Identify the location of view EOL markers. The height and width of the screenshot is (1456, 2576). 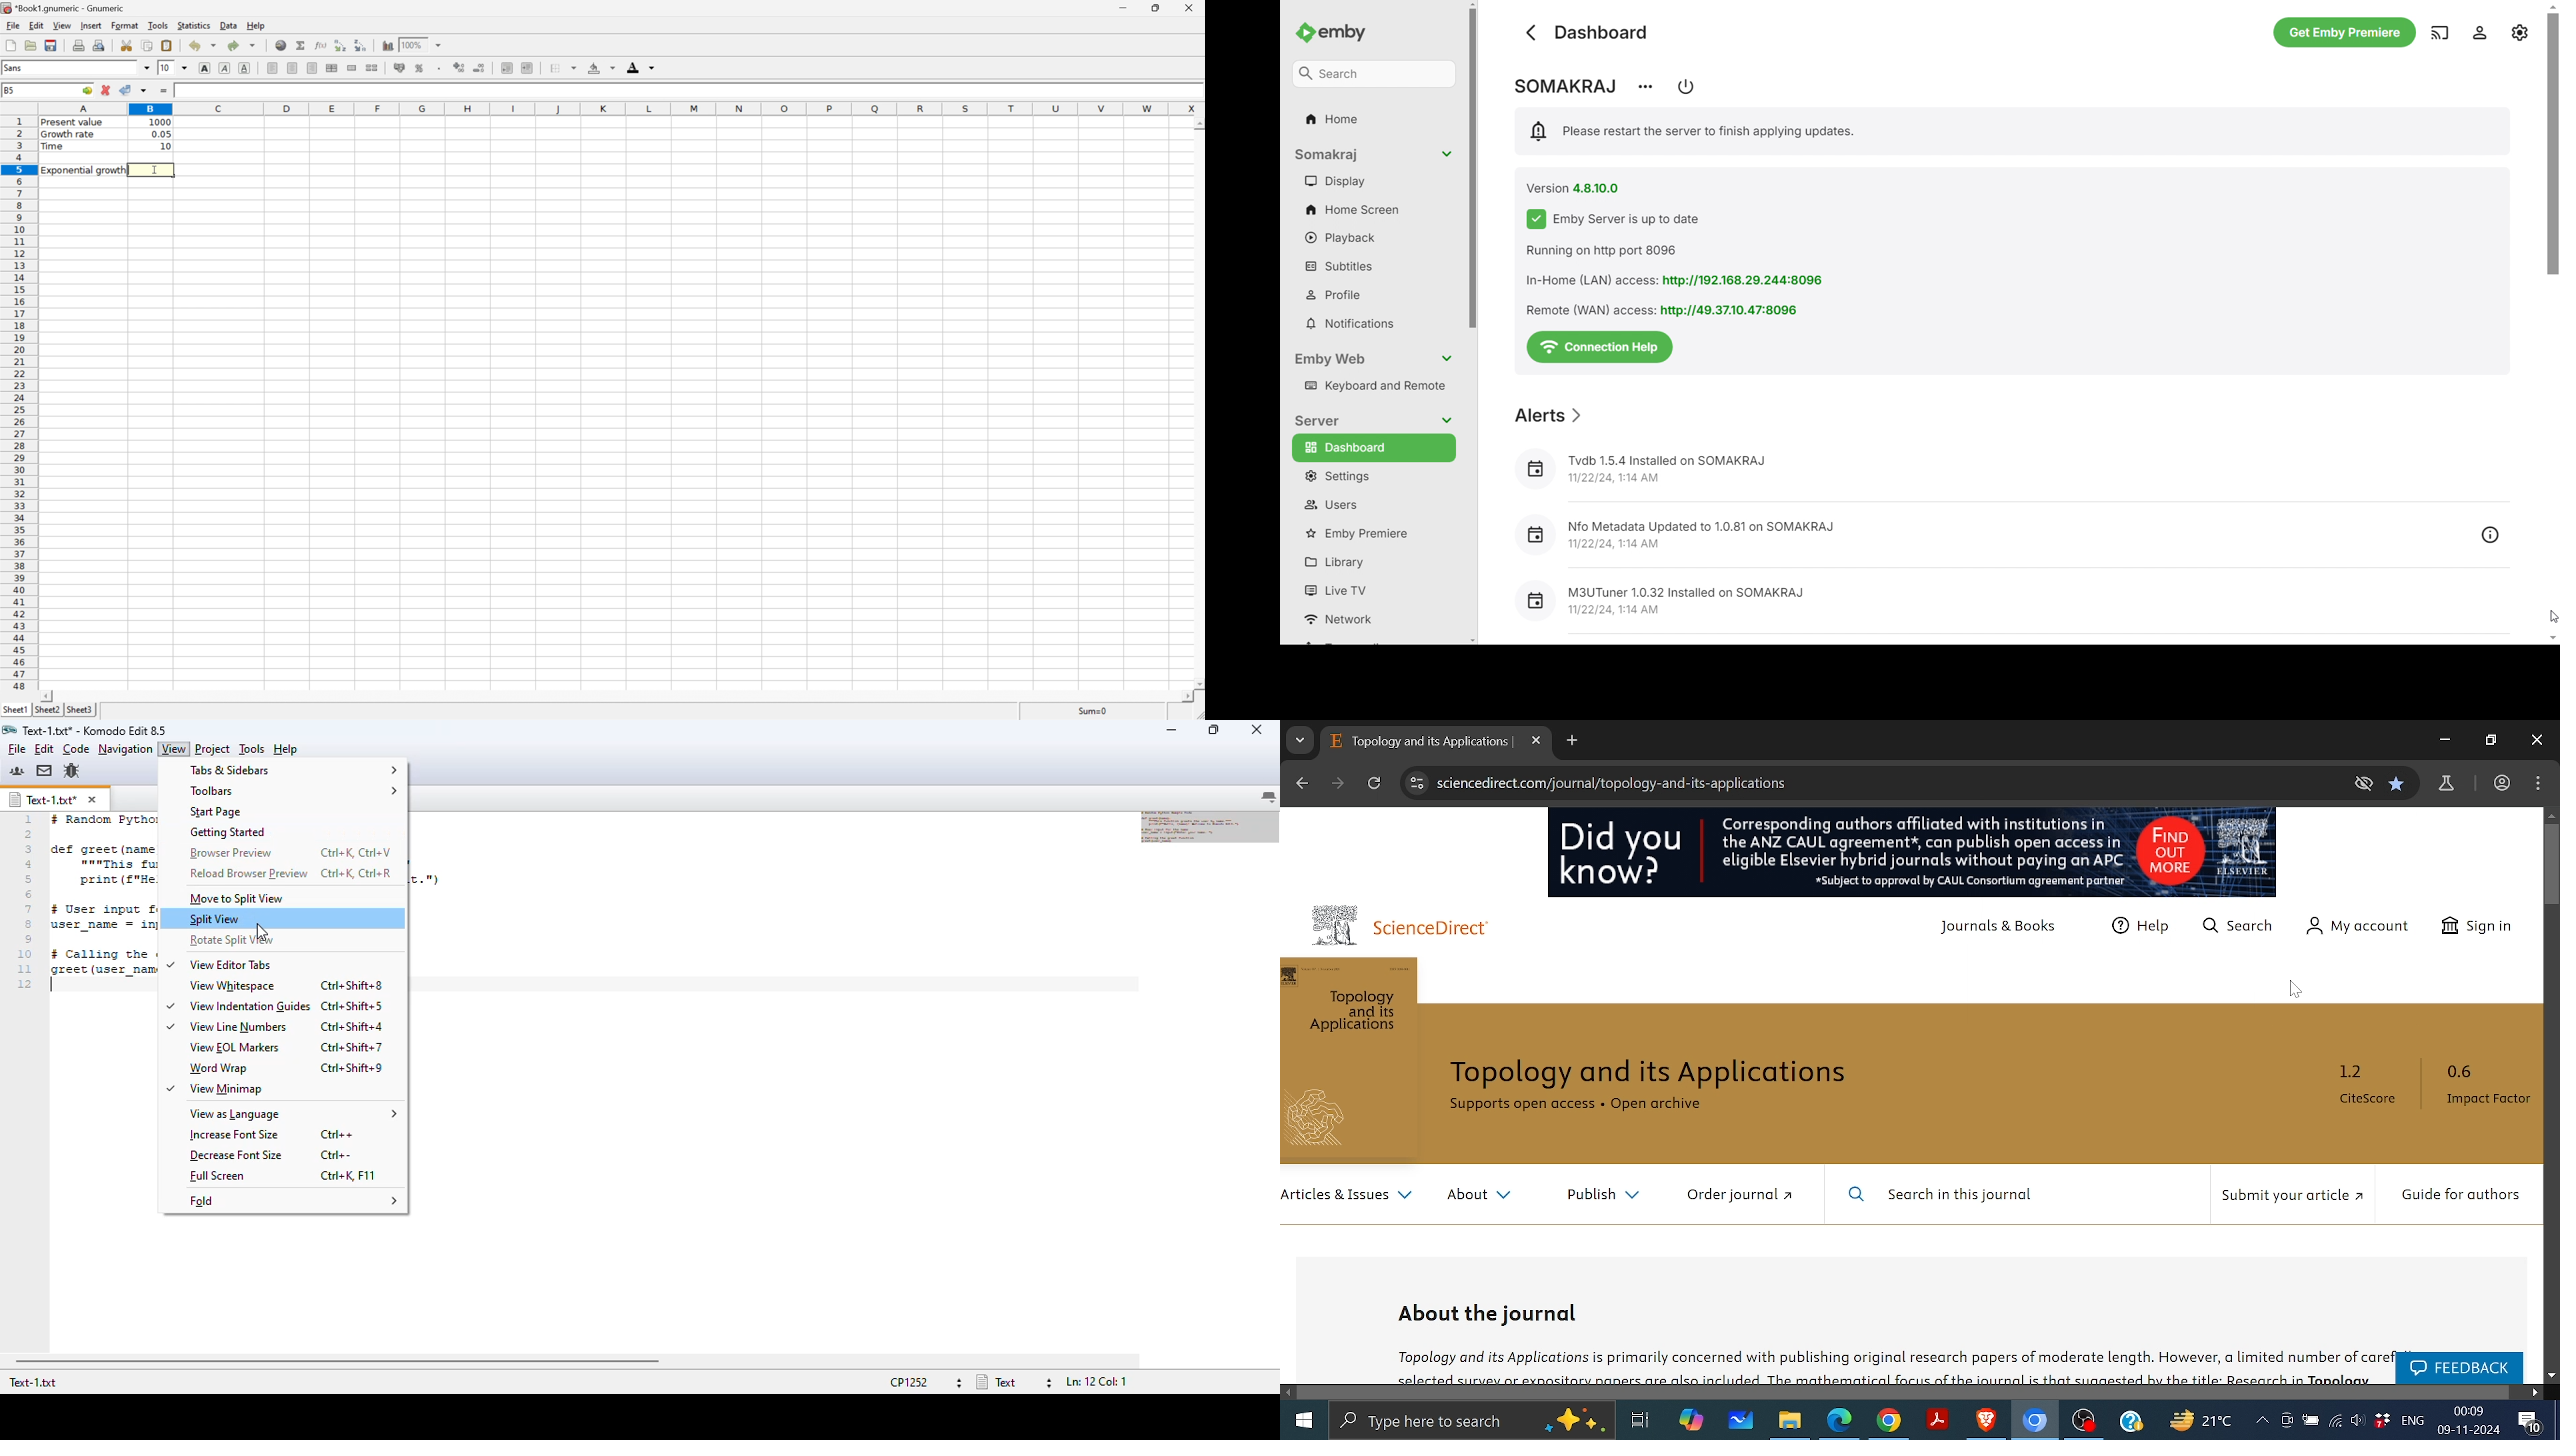
(233, 1048).